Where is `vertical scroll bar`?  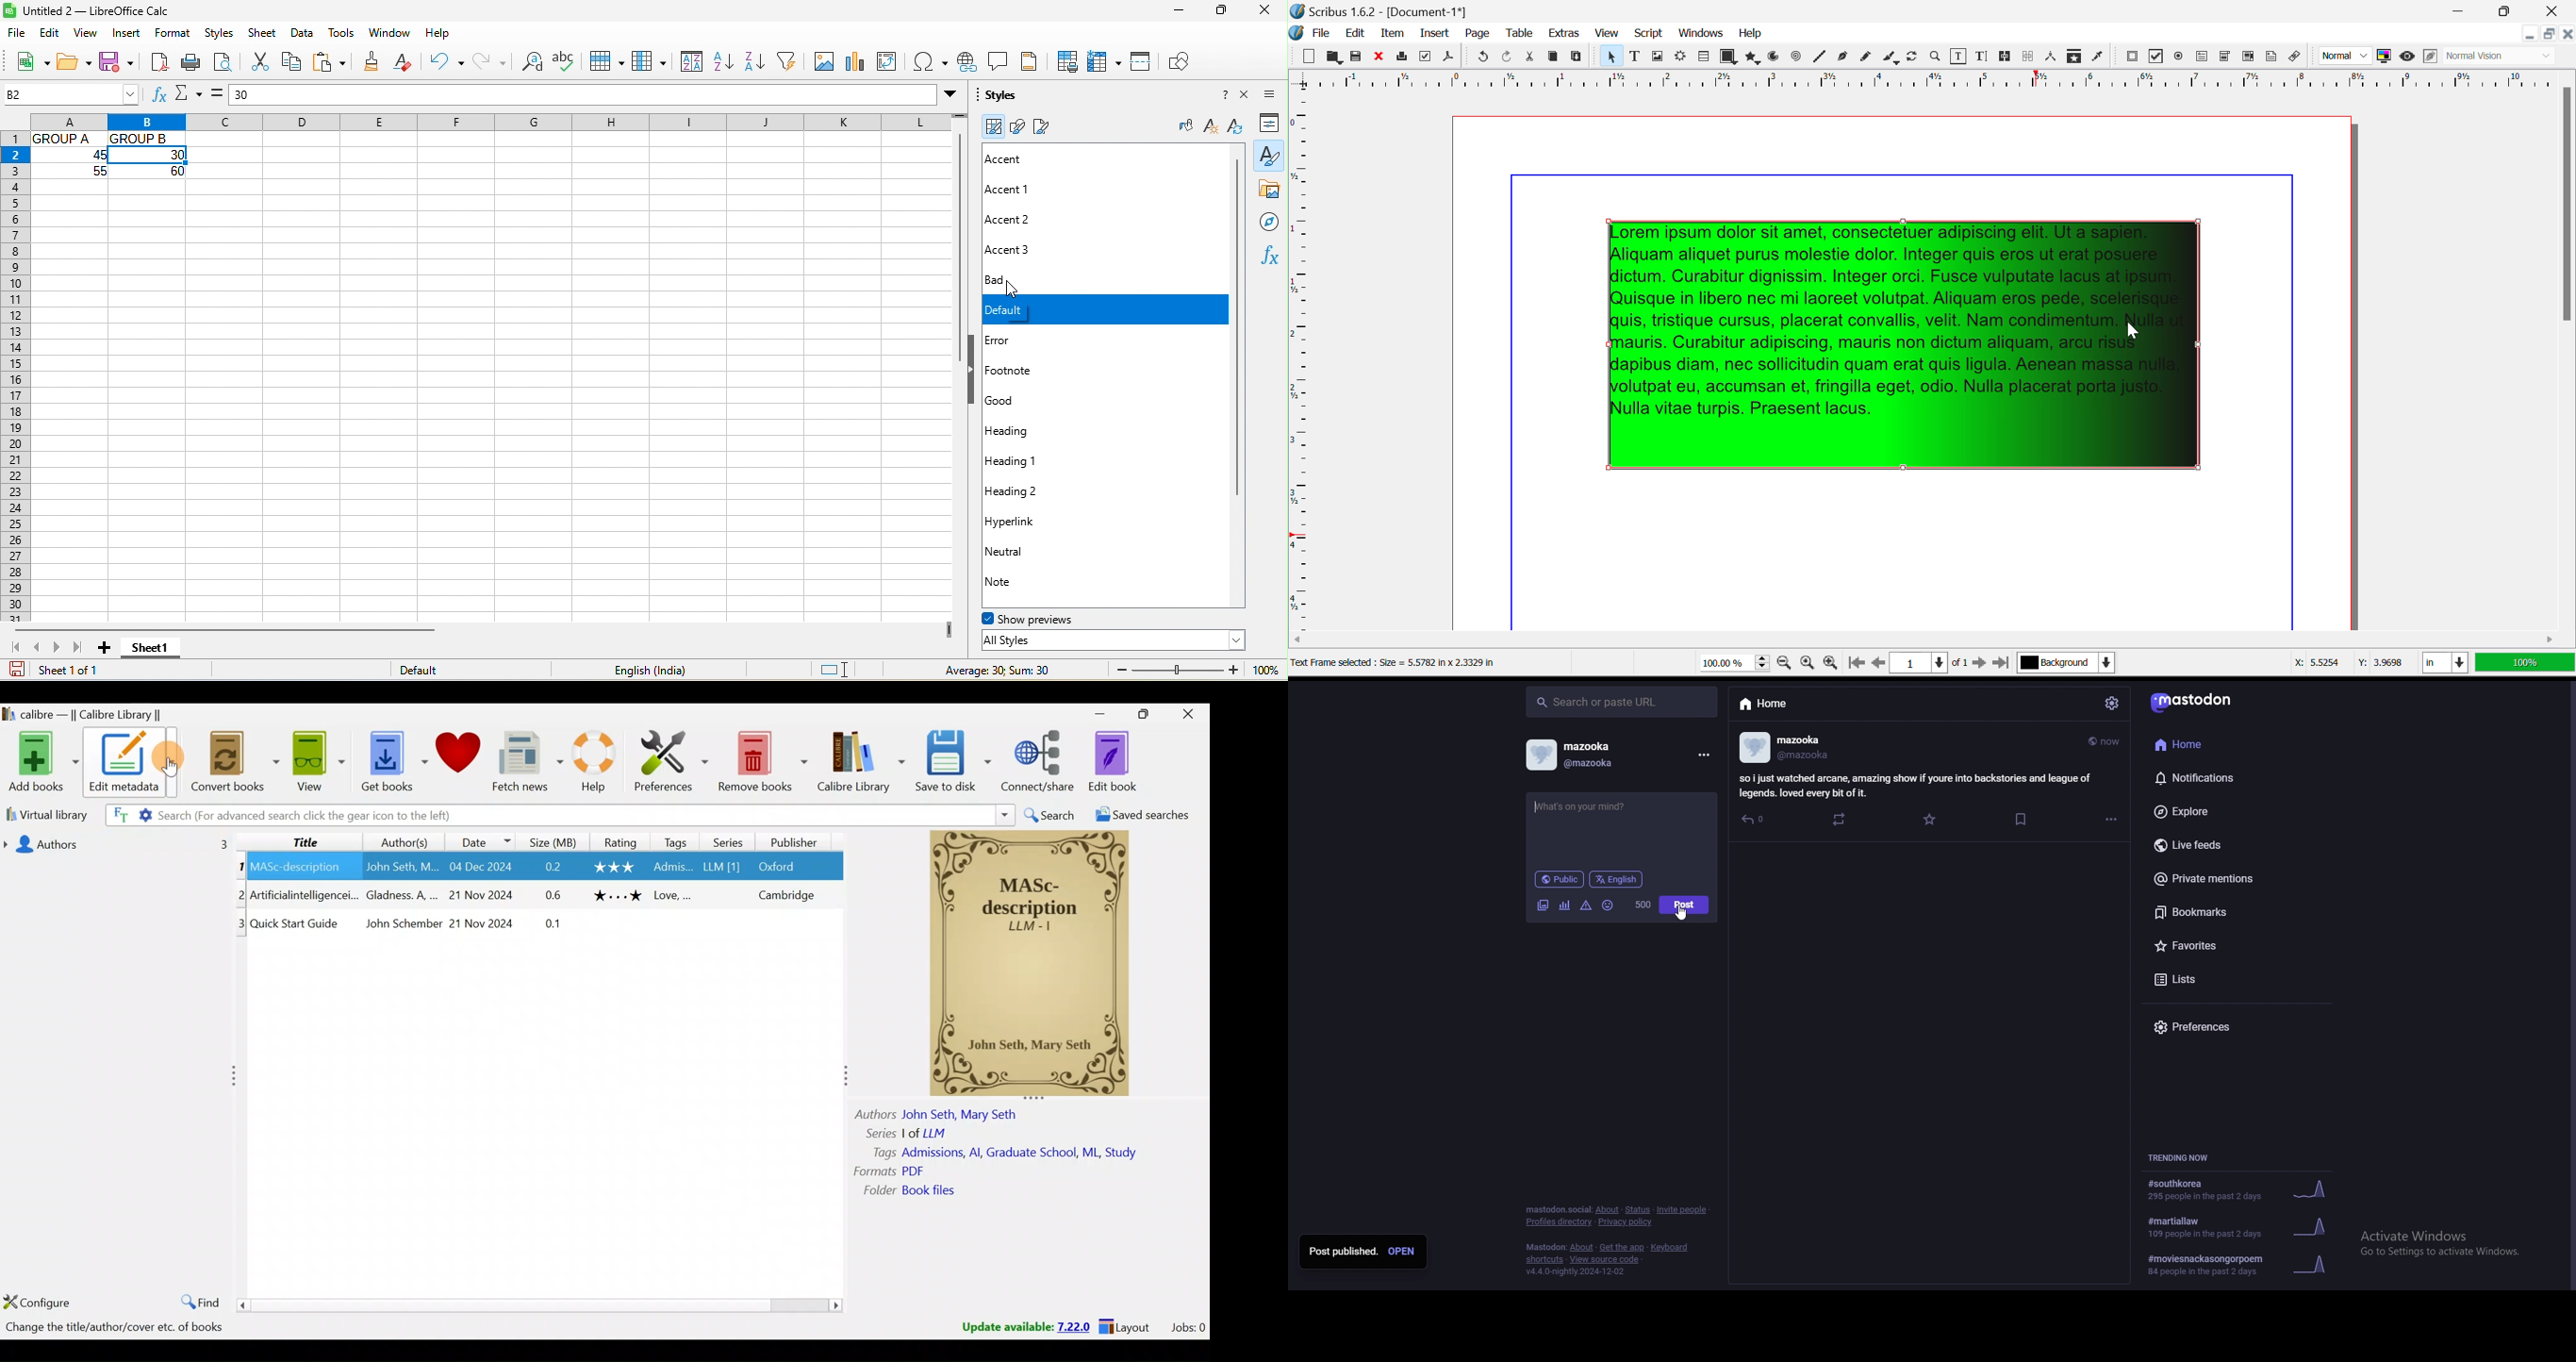 vertical scroll bar is located at coordinates (1244, 329).